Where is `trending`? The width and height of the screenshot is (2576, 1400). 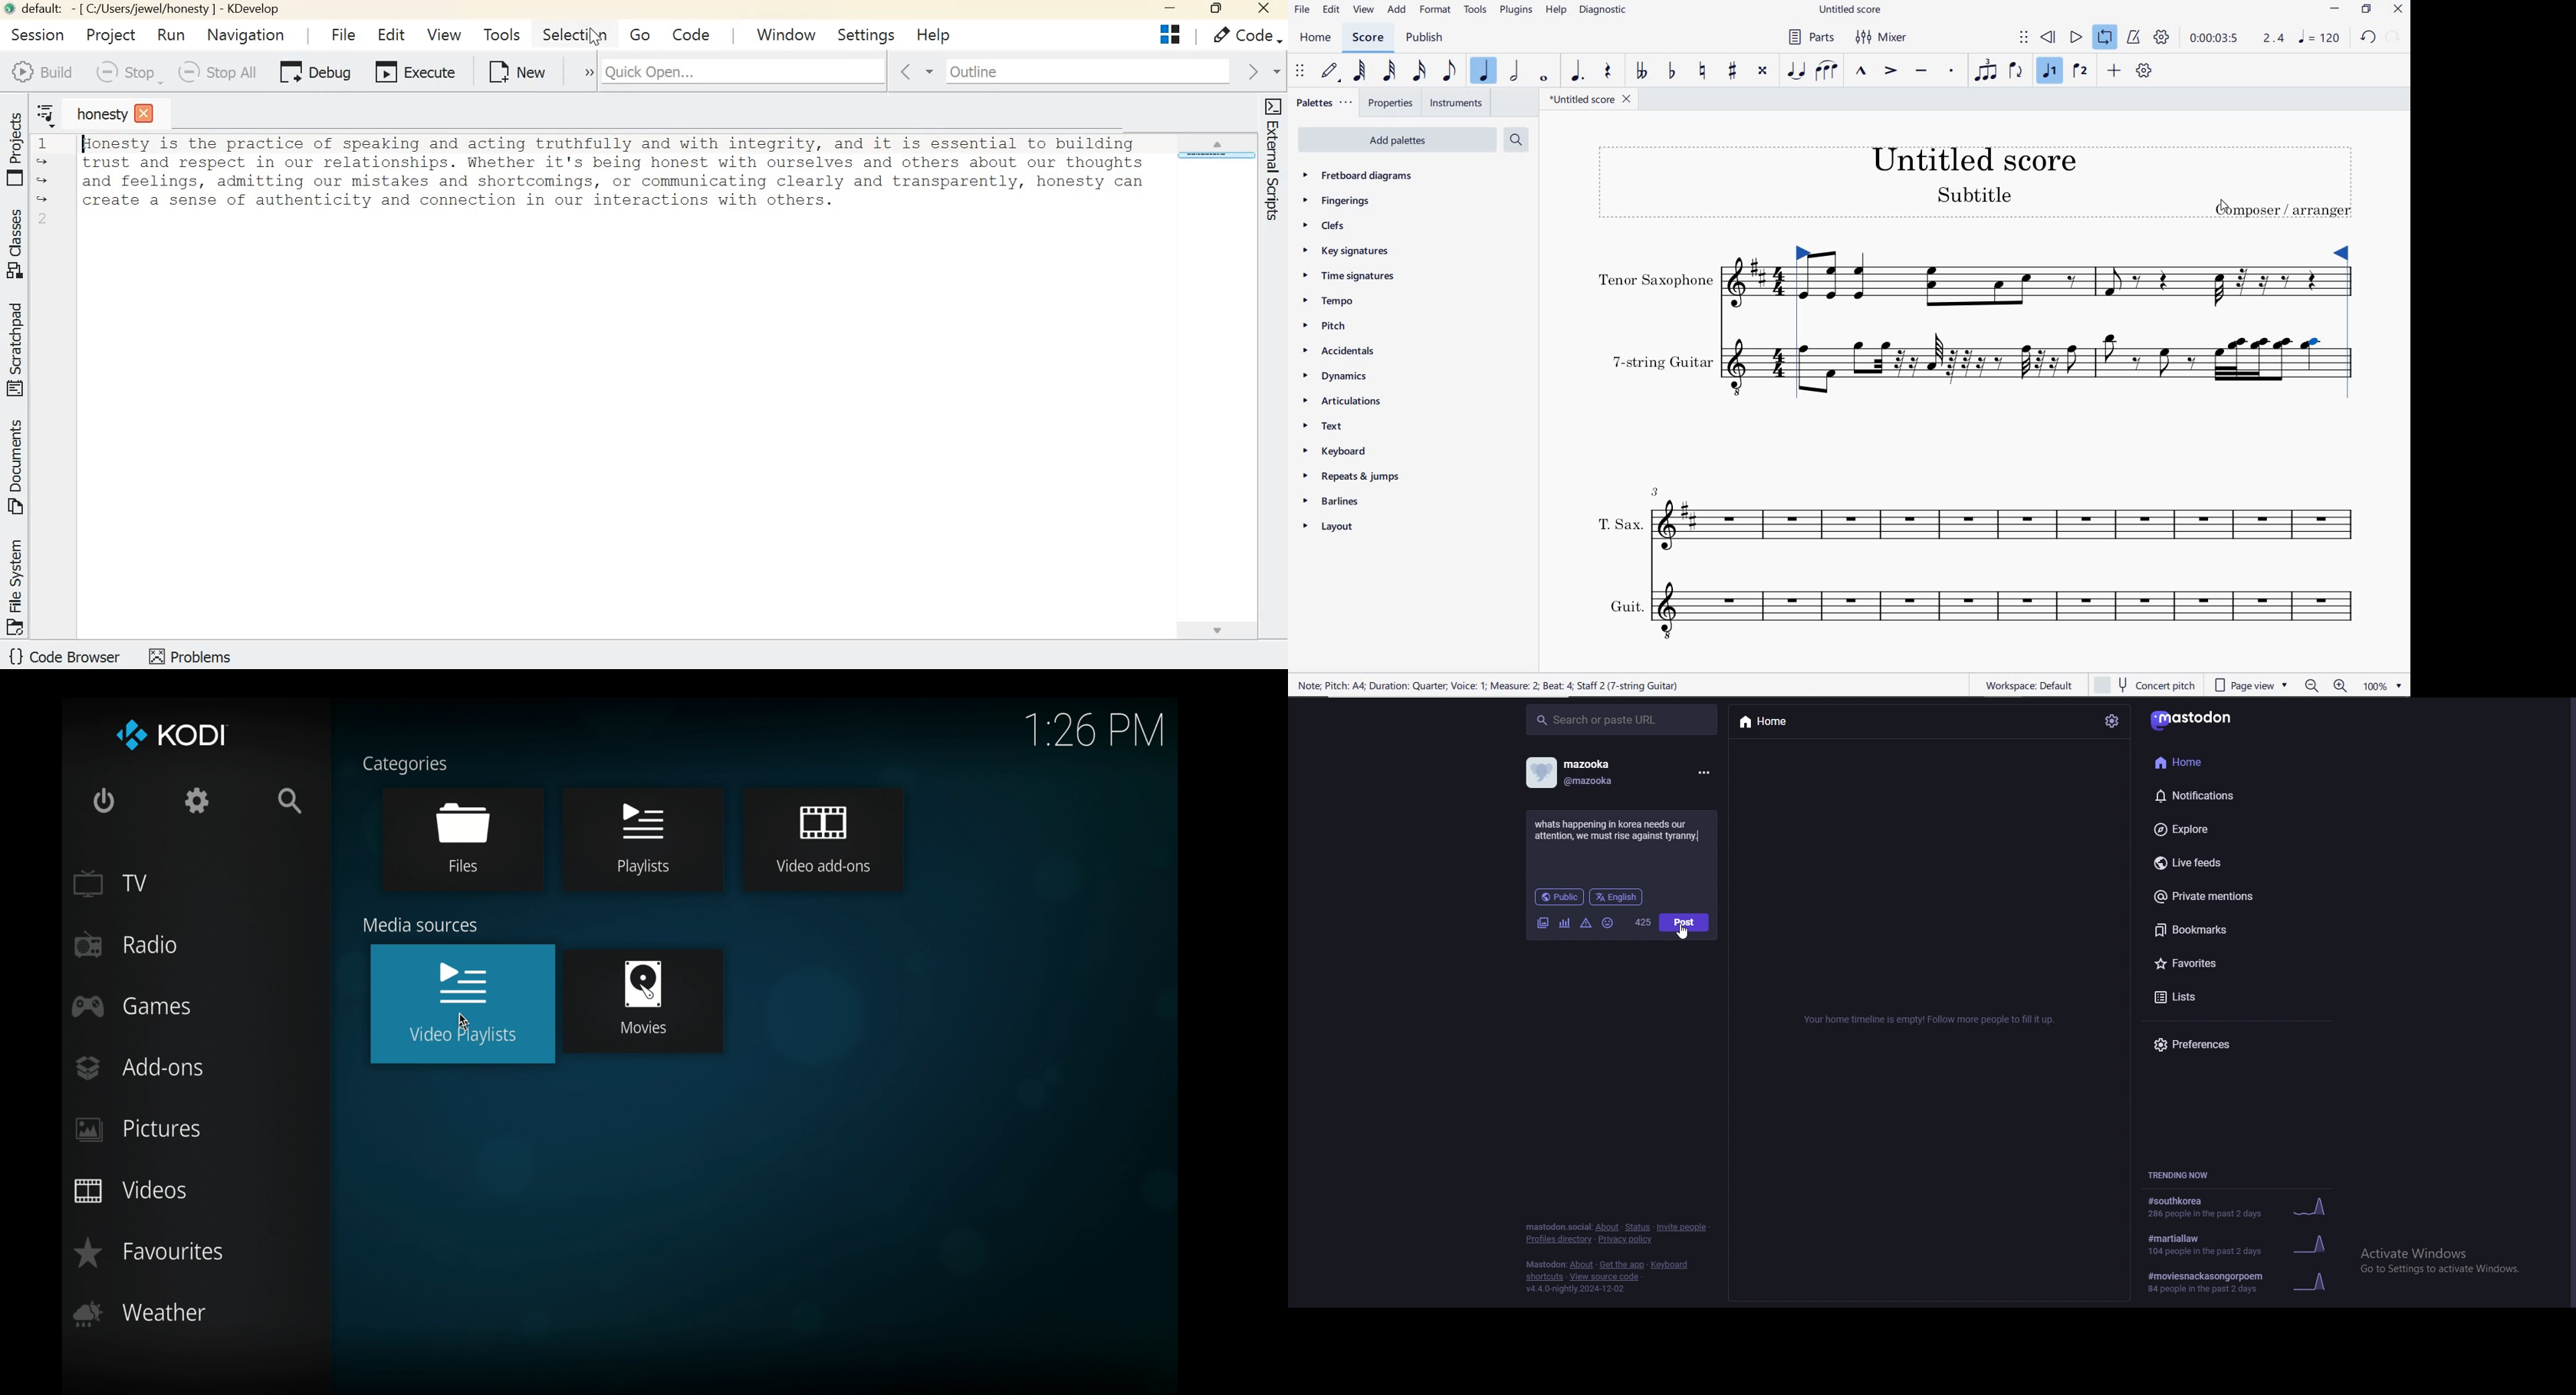 trending is located at coordinates (2241, 1282).